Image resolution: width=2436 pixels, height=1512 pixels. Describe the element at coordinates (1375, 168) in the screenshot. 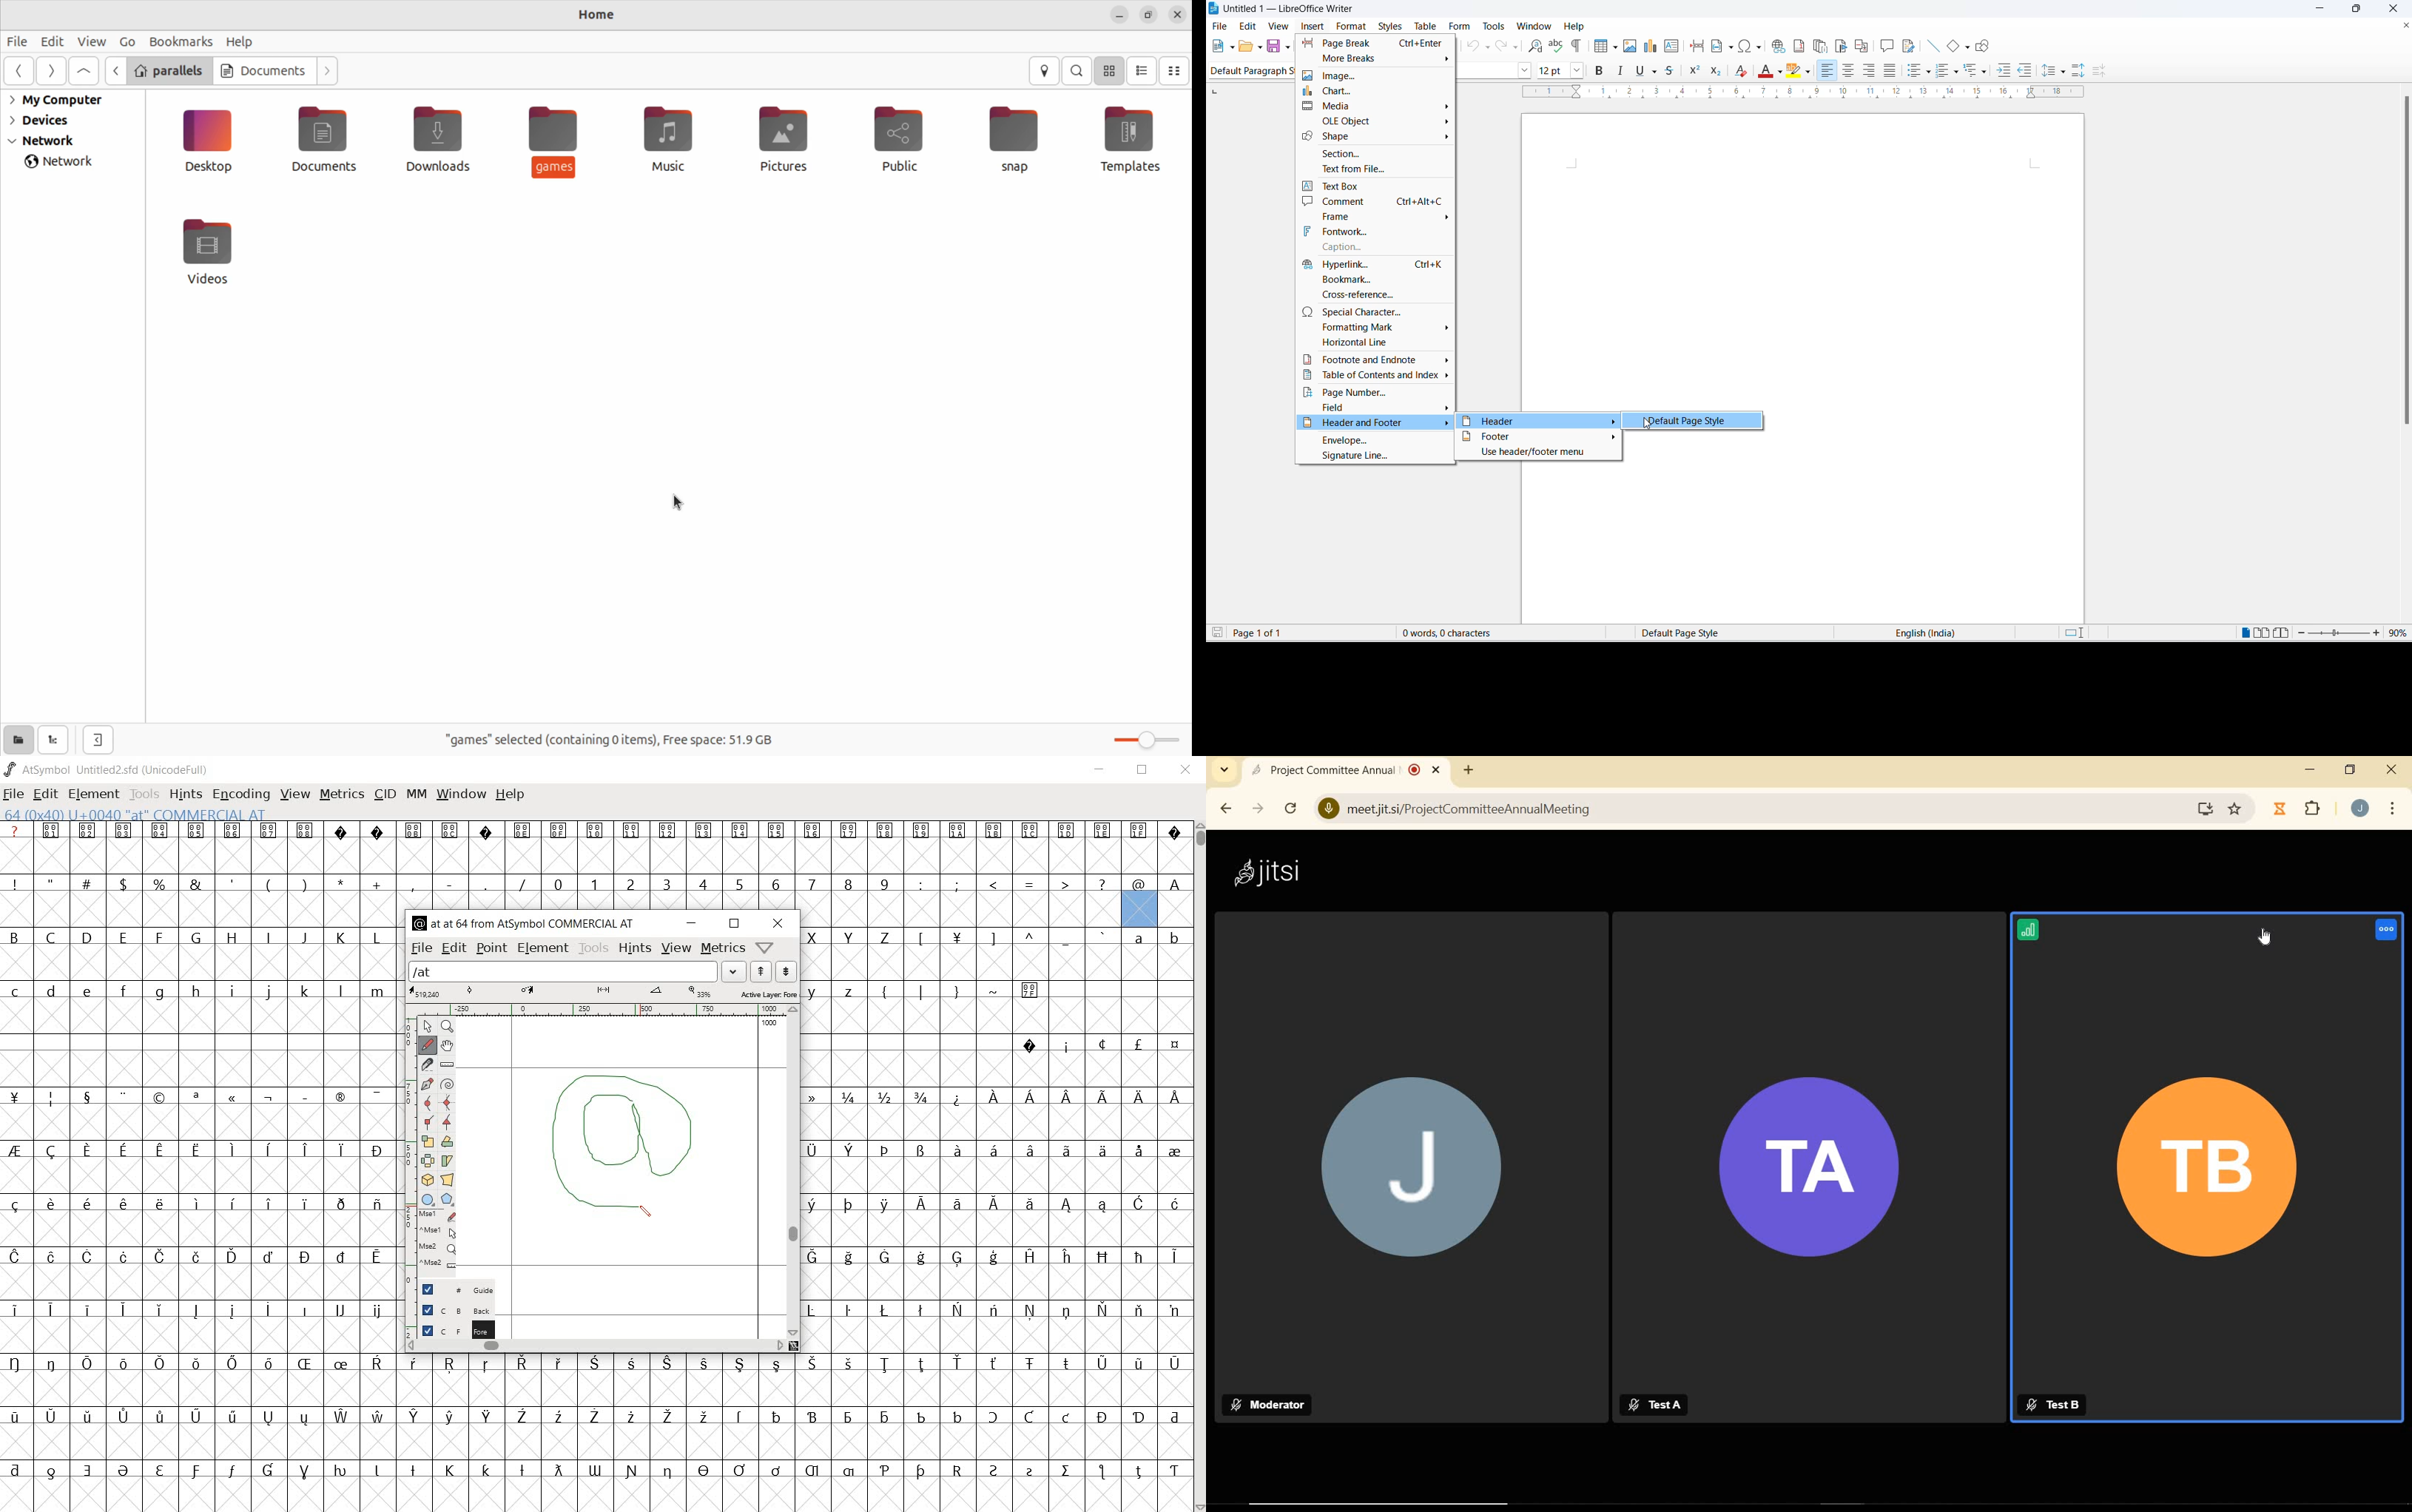

I see `TEXT FROM FILE` at that location.